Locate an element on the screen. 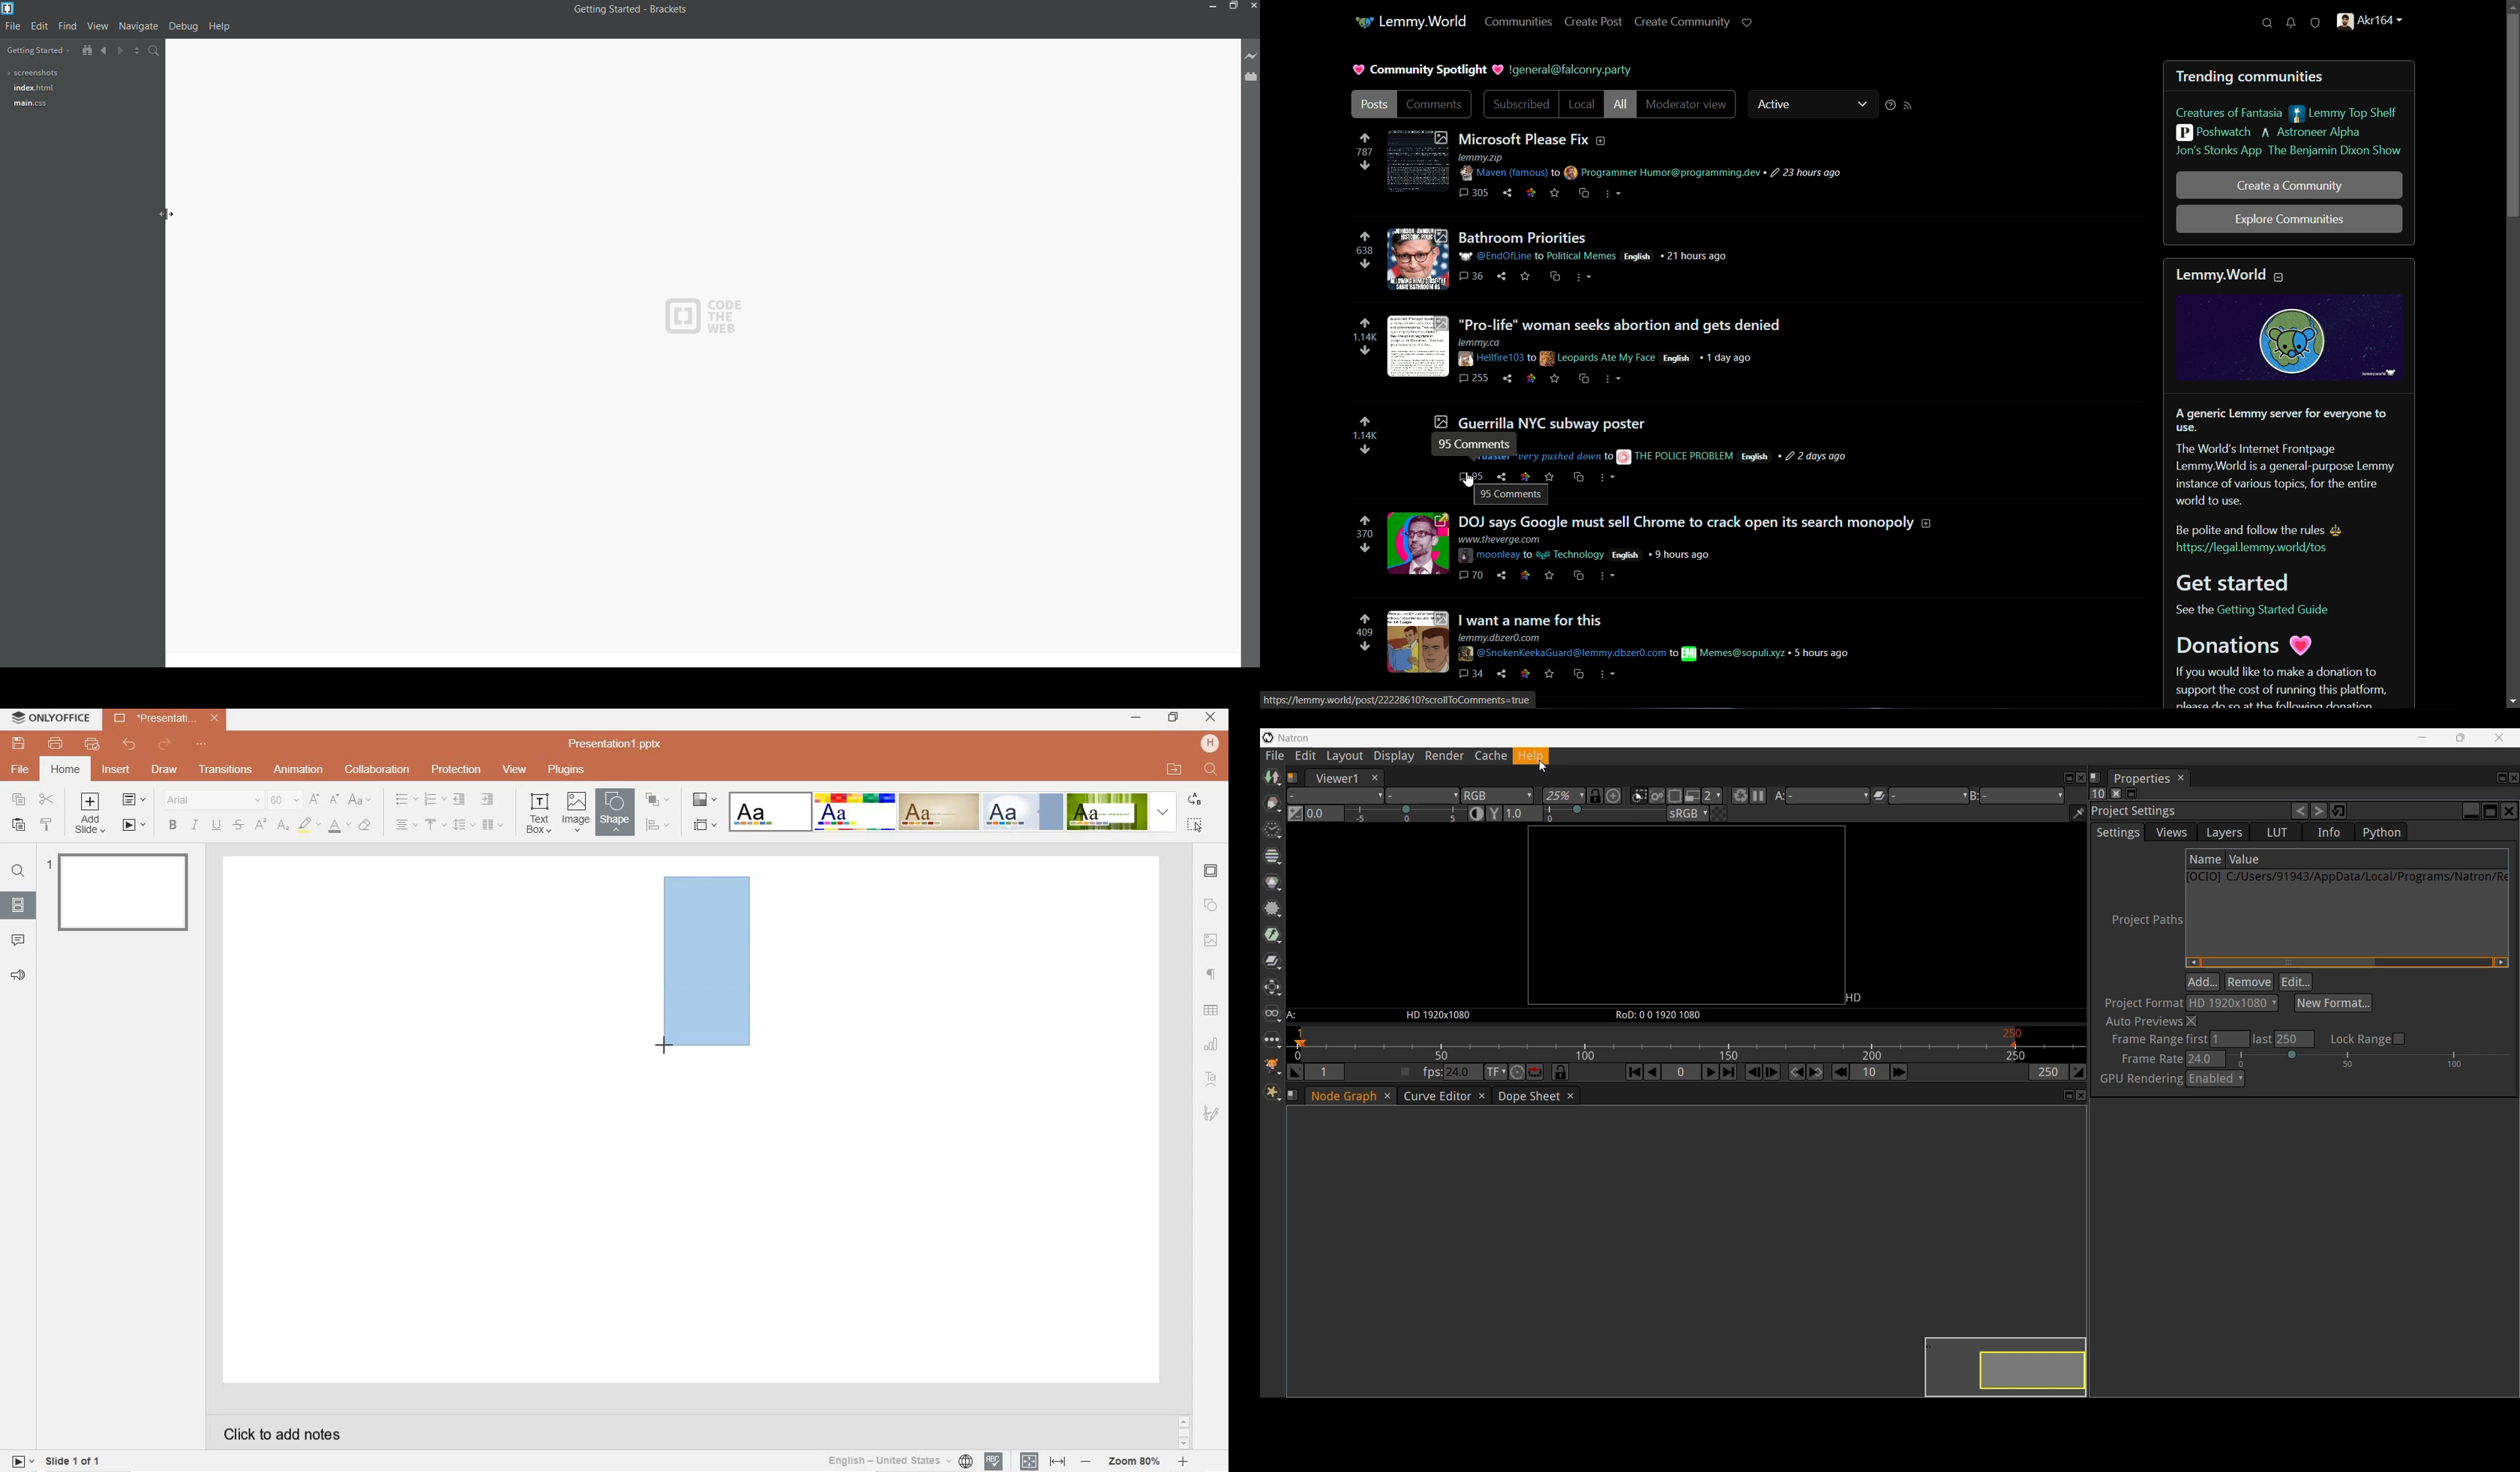 This screenshot has width=2520, height=1484. downvote is located at coordinates (1368, 646).